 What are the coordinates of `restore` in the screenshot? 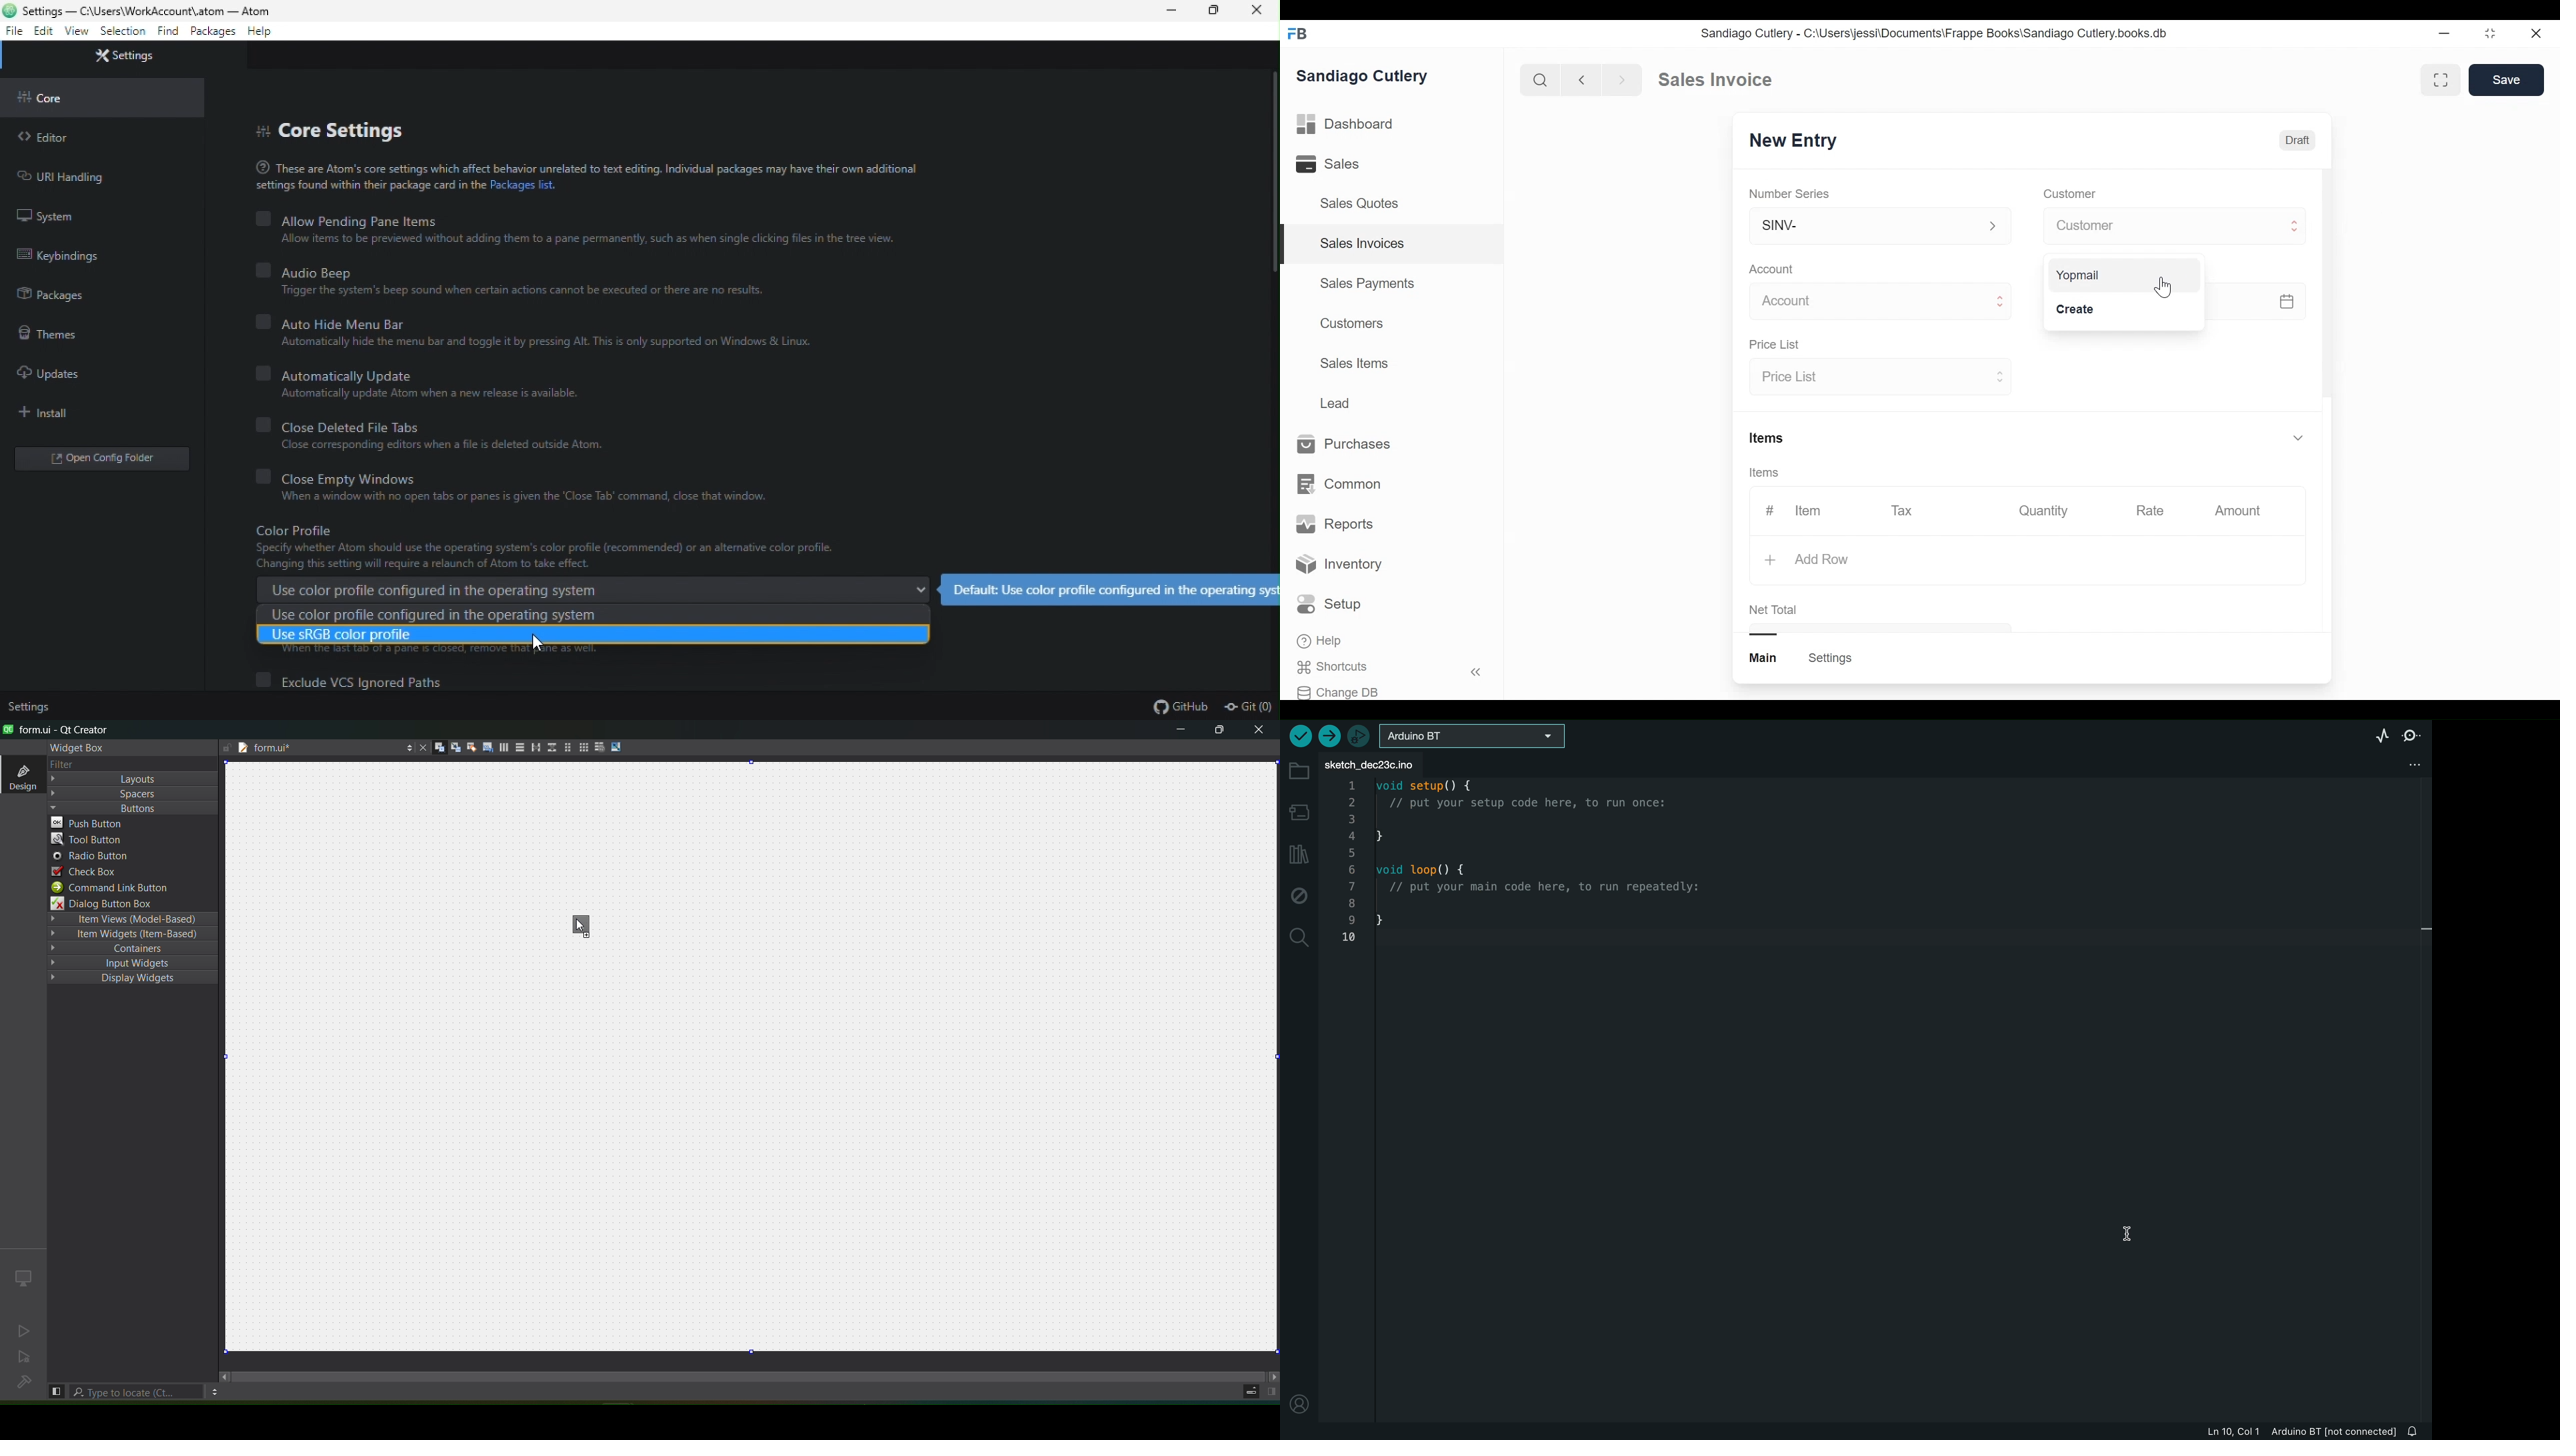 It's located at (2490, 33).